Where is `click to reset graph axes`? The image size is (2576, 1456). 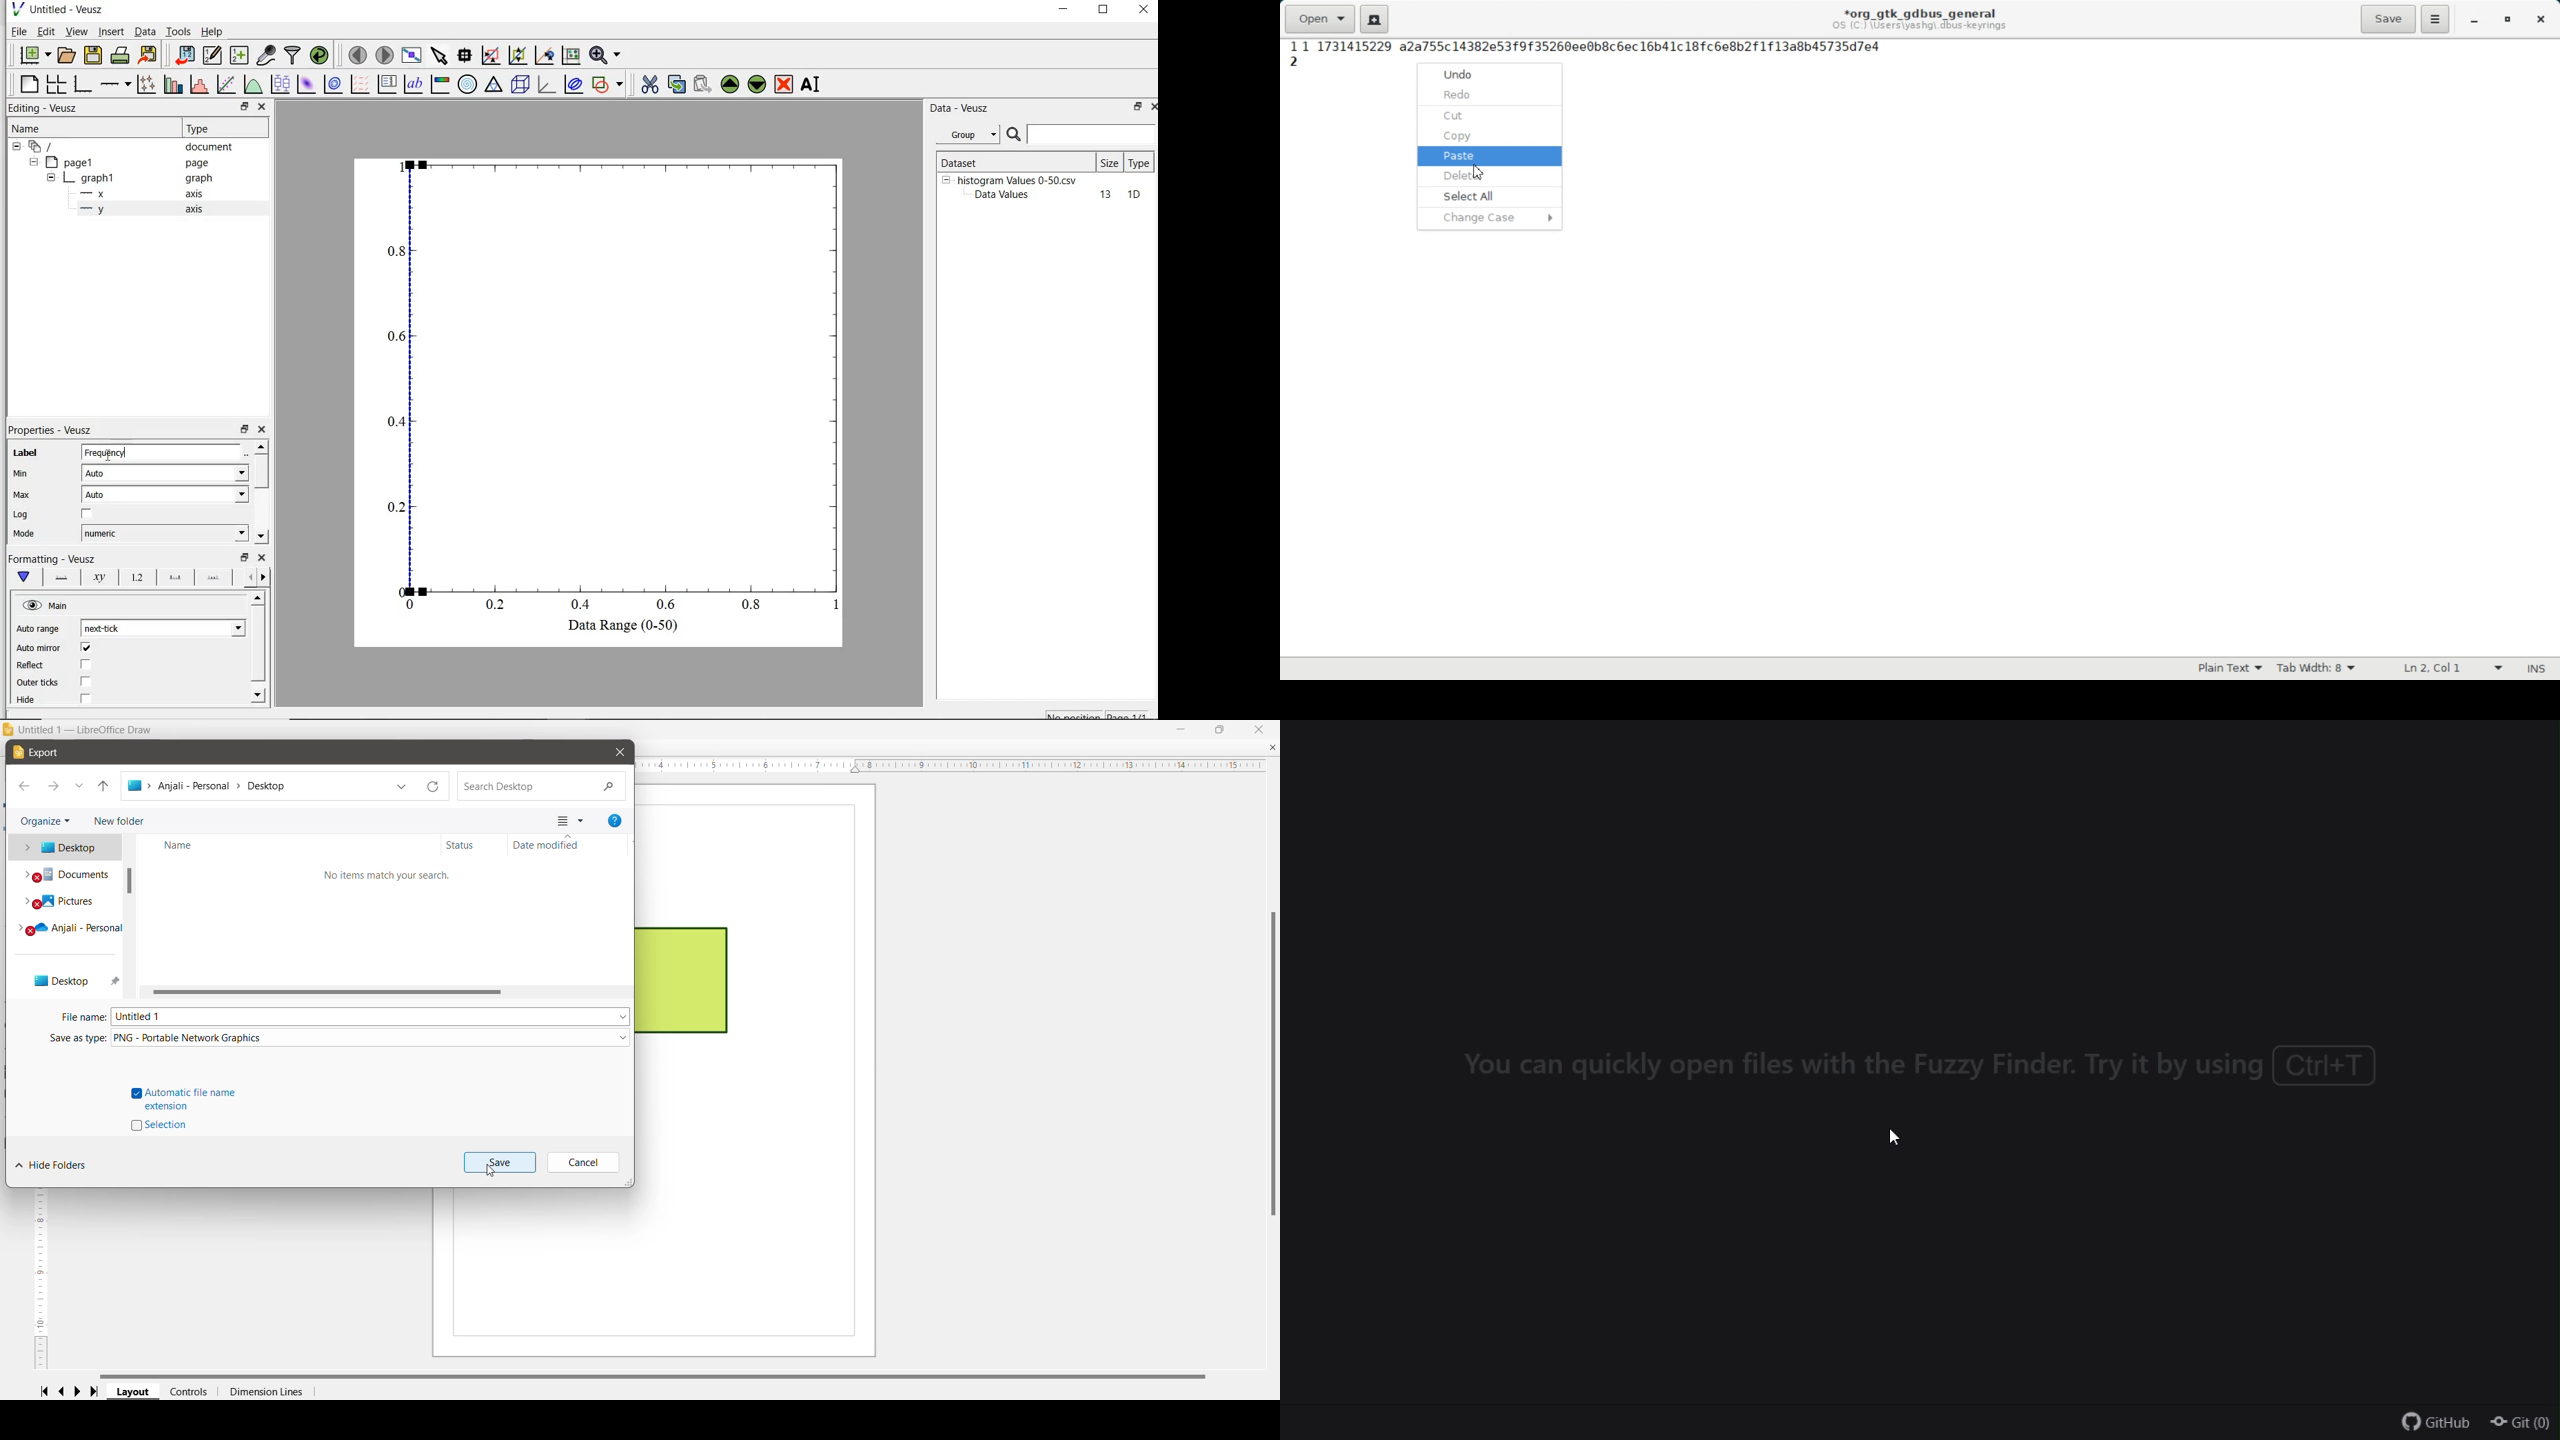
click to reset graph axes is located at coordinates (490, 55).